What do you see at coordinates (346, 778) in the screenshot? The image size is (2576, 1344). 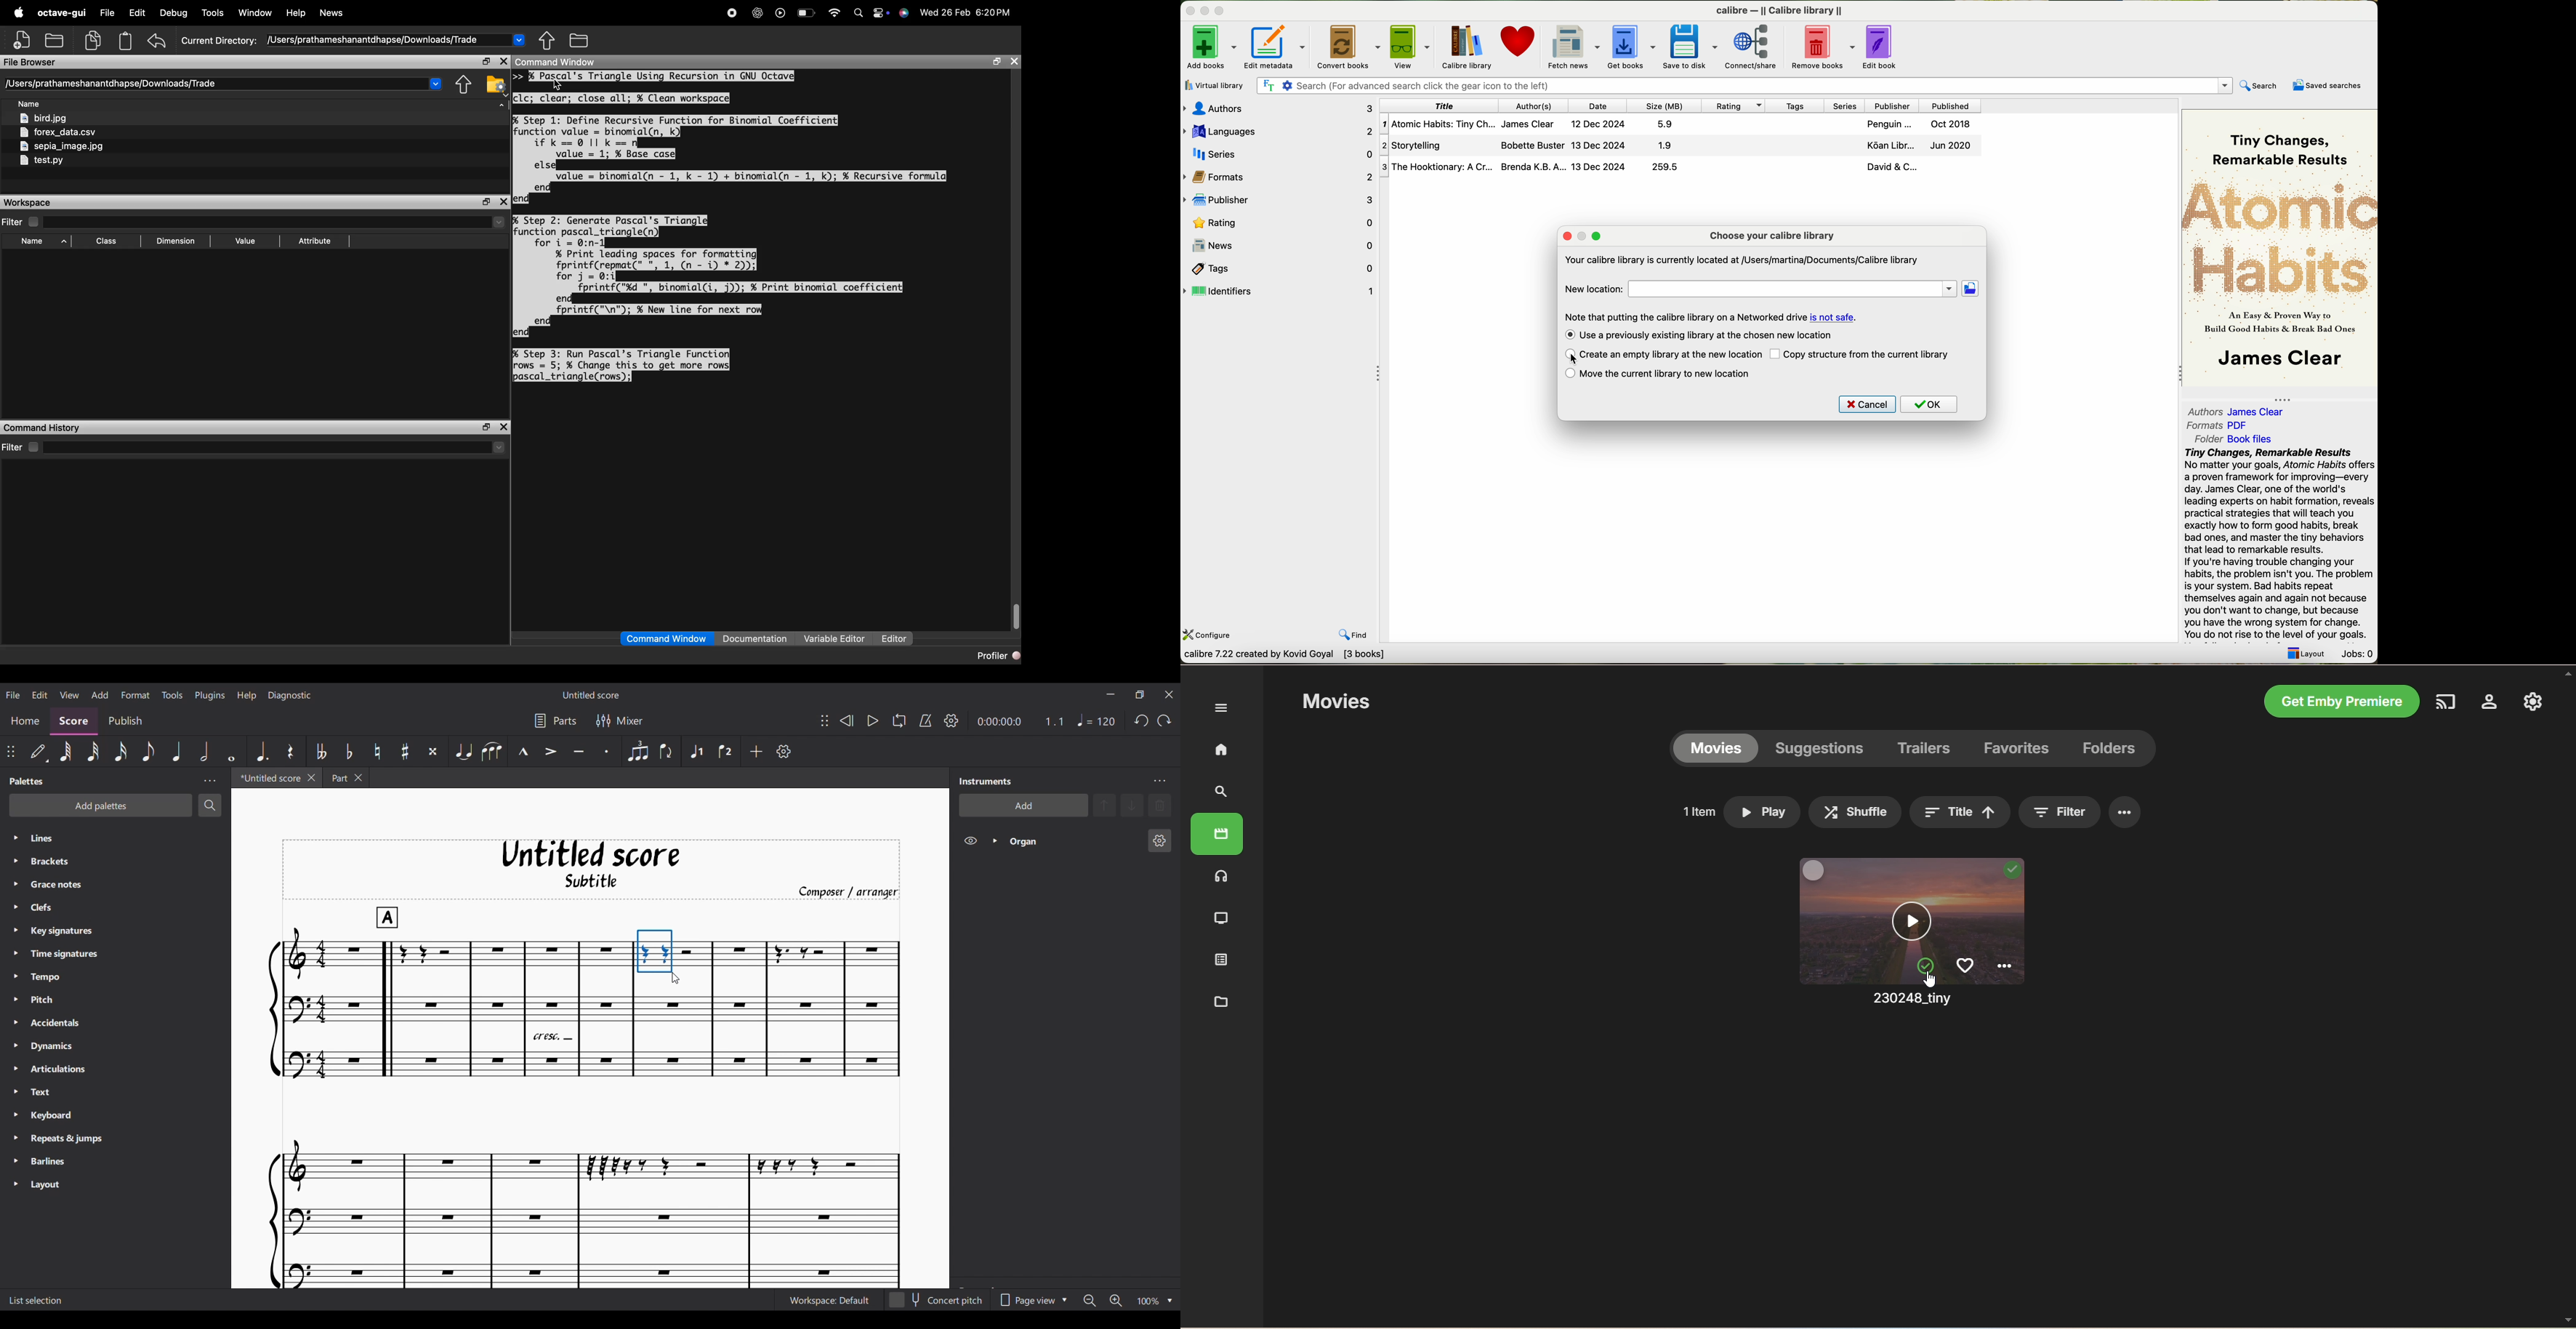 I see `Earlier tab` at bounding box center [346, 778].